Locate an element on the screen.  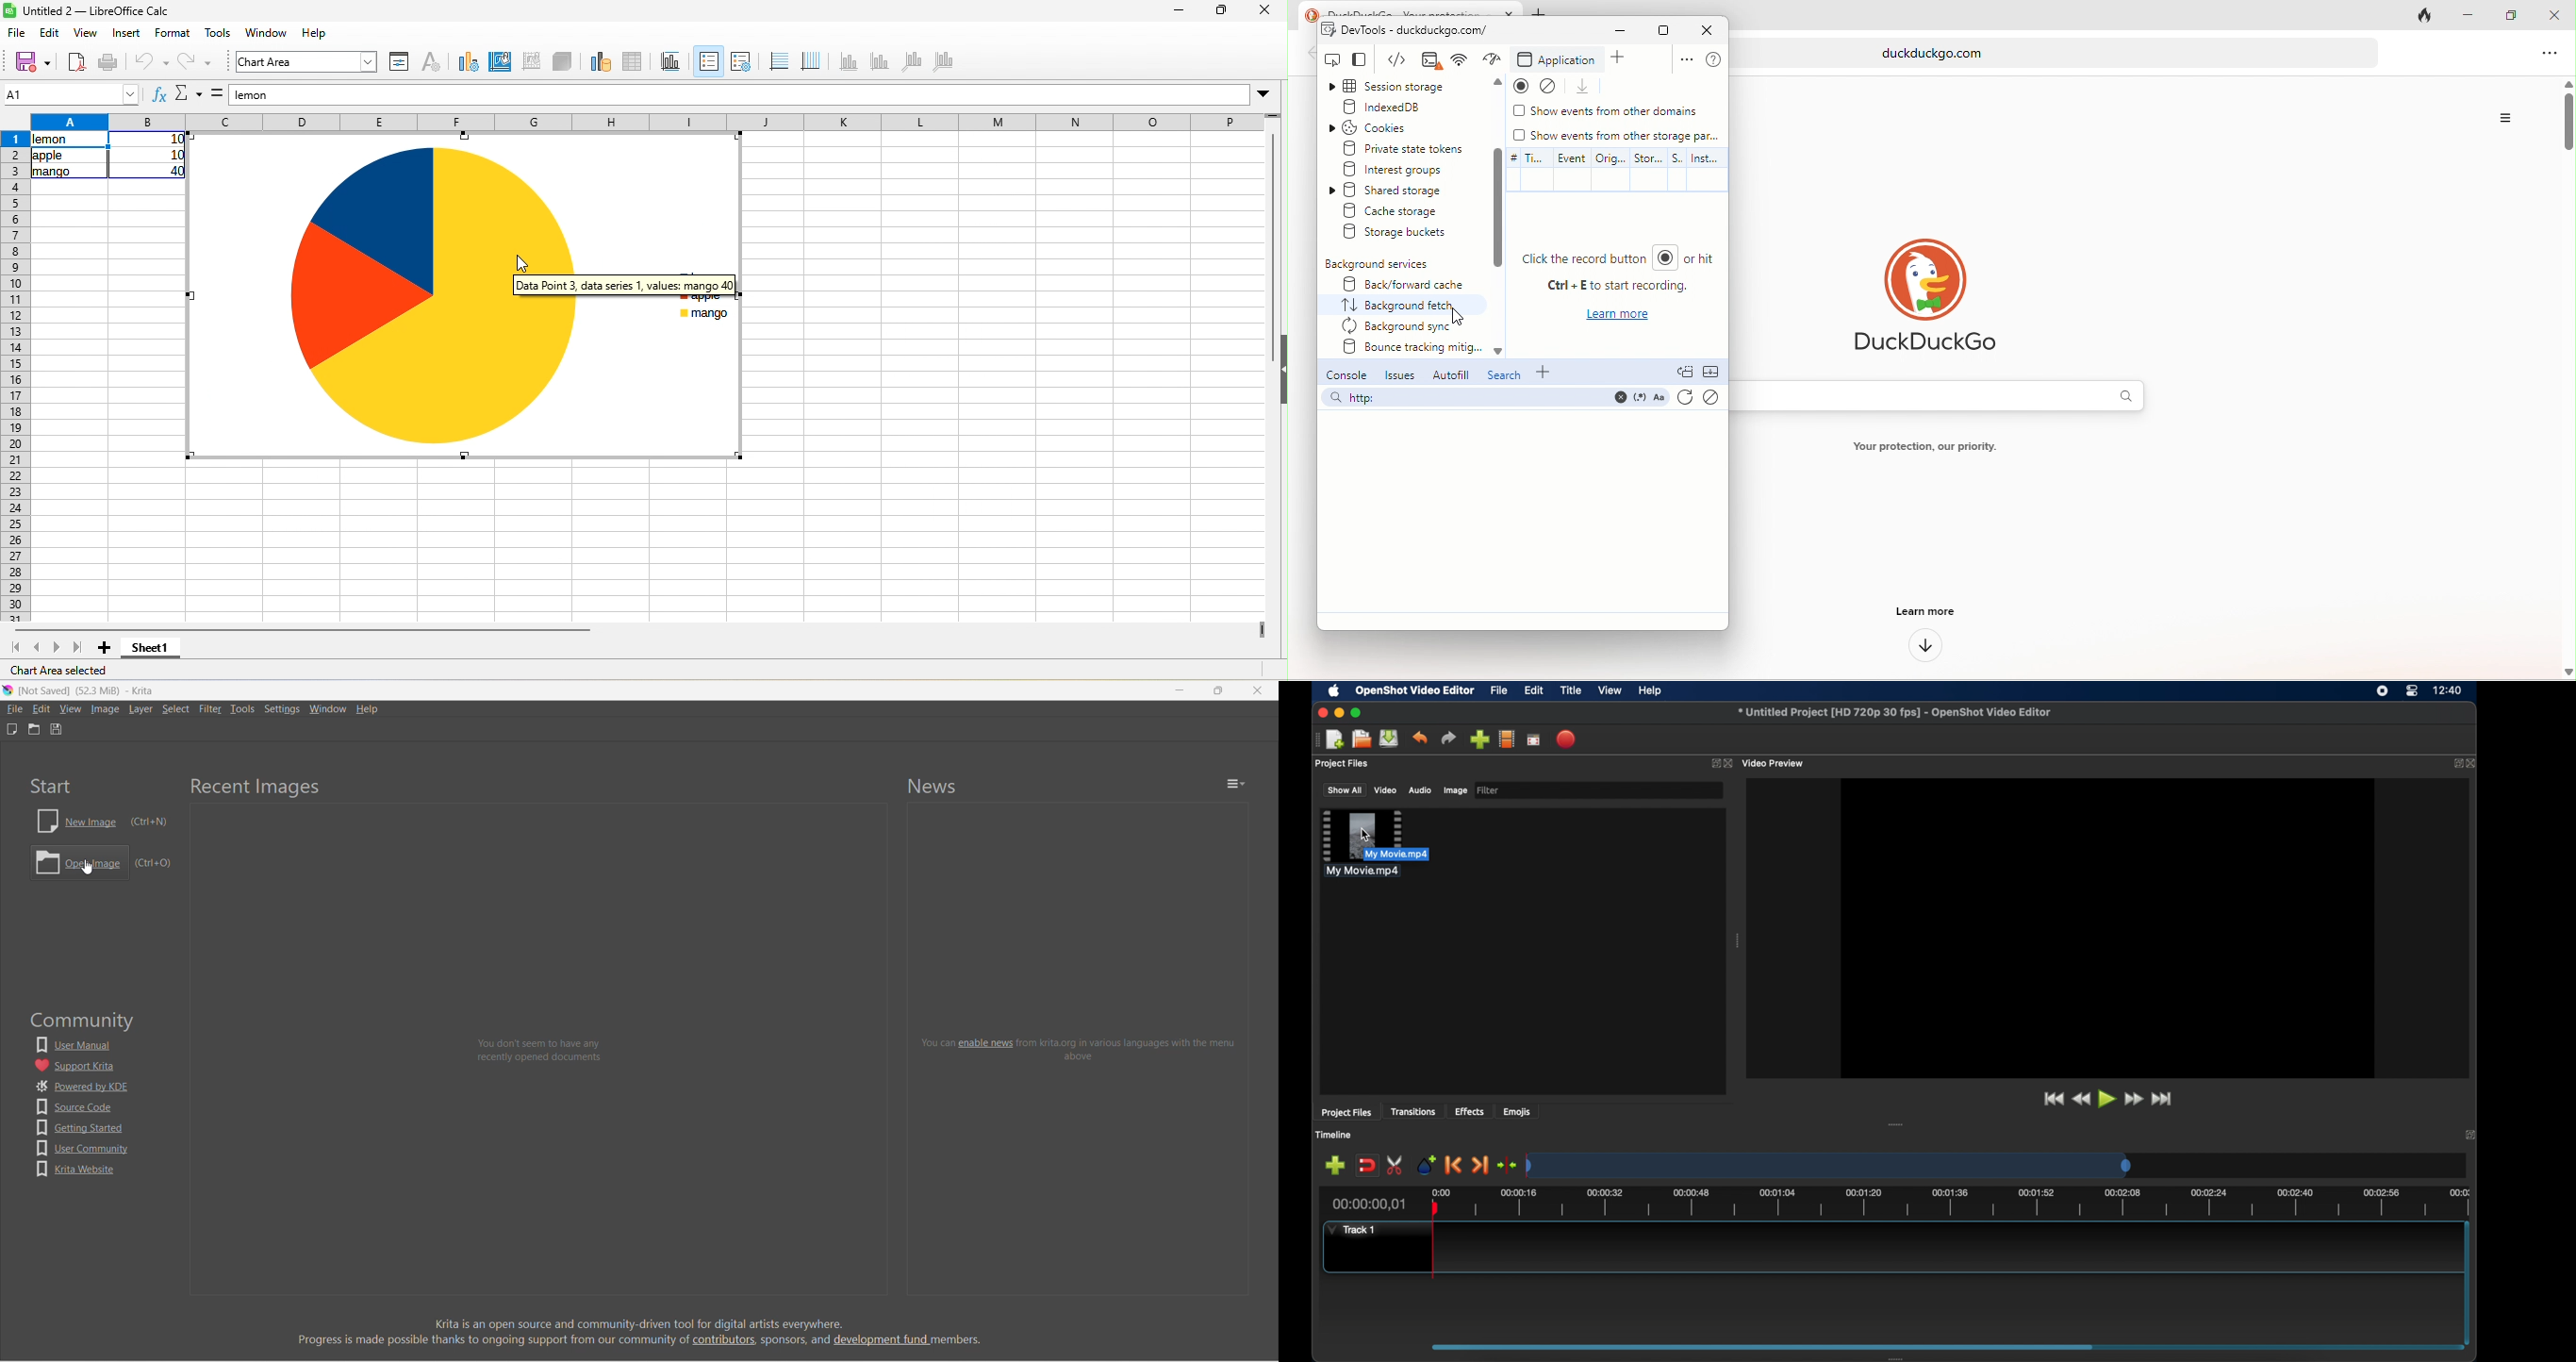
transitions is located at coordinates (1415, 1112).